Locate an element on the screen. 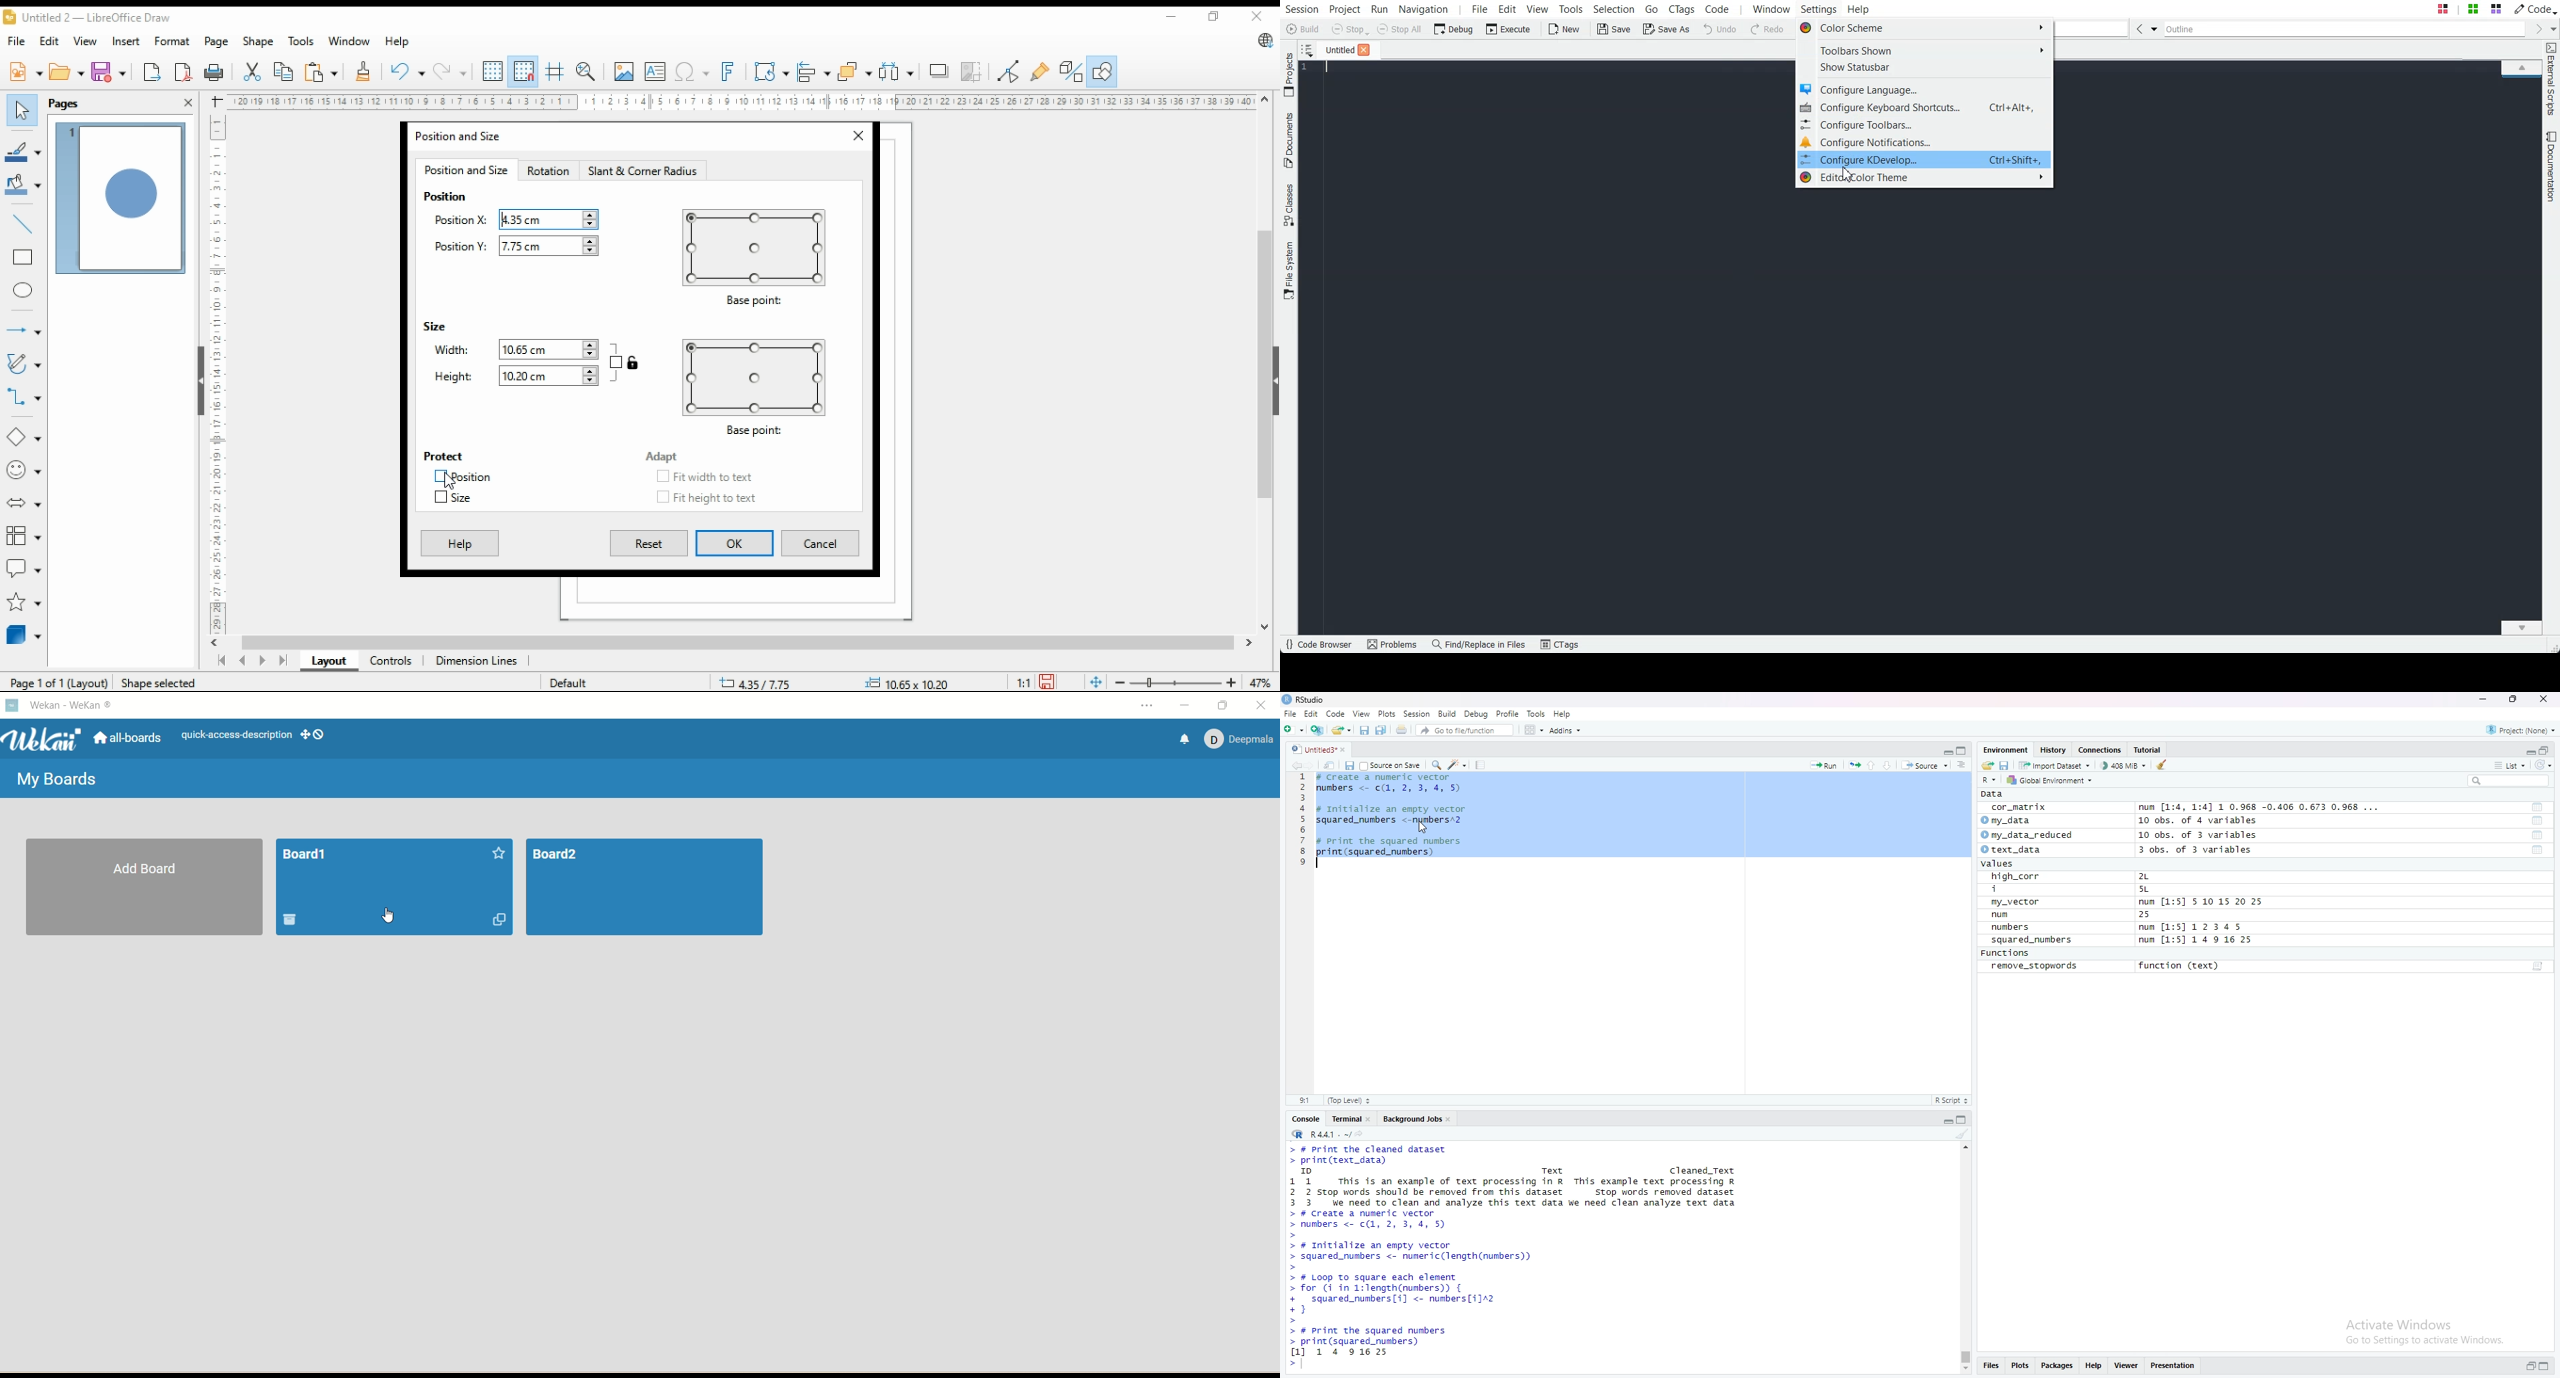 Image resolution: width=2576 pixels, height=1400 pixels. insert image is located at coordinates (624, 71).